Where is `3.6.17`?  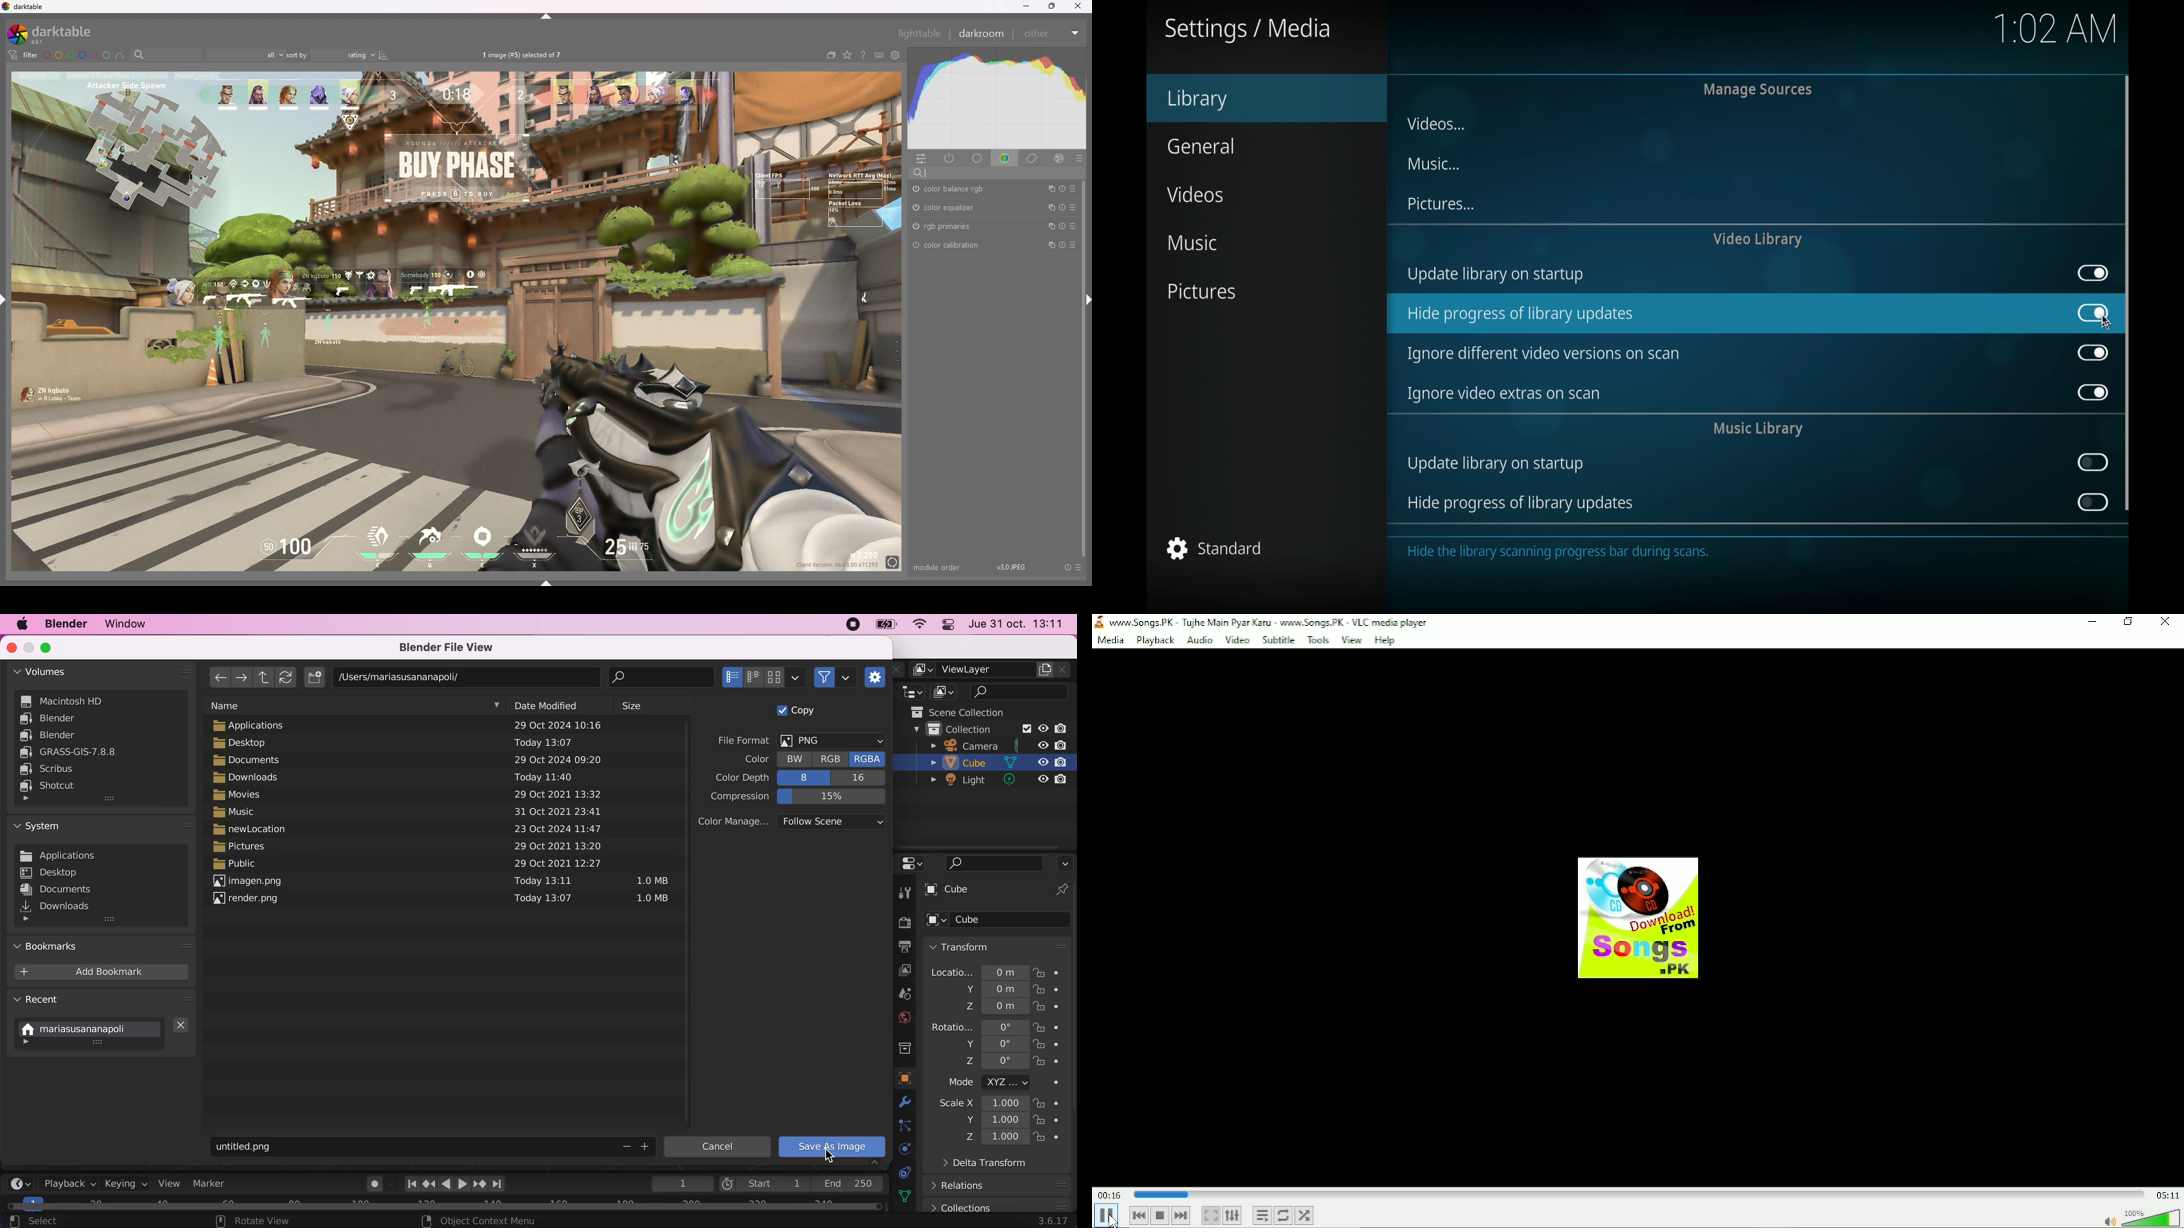
3.6.17 is located at coordinates (1051, 1222).